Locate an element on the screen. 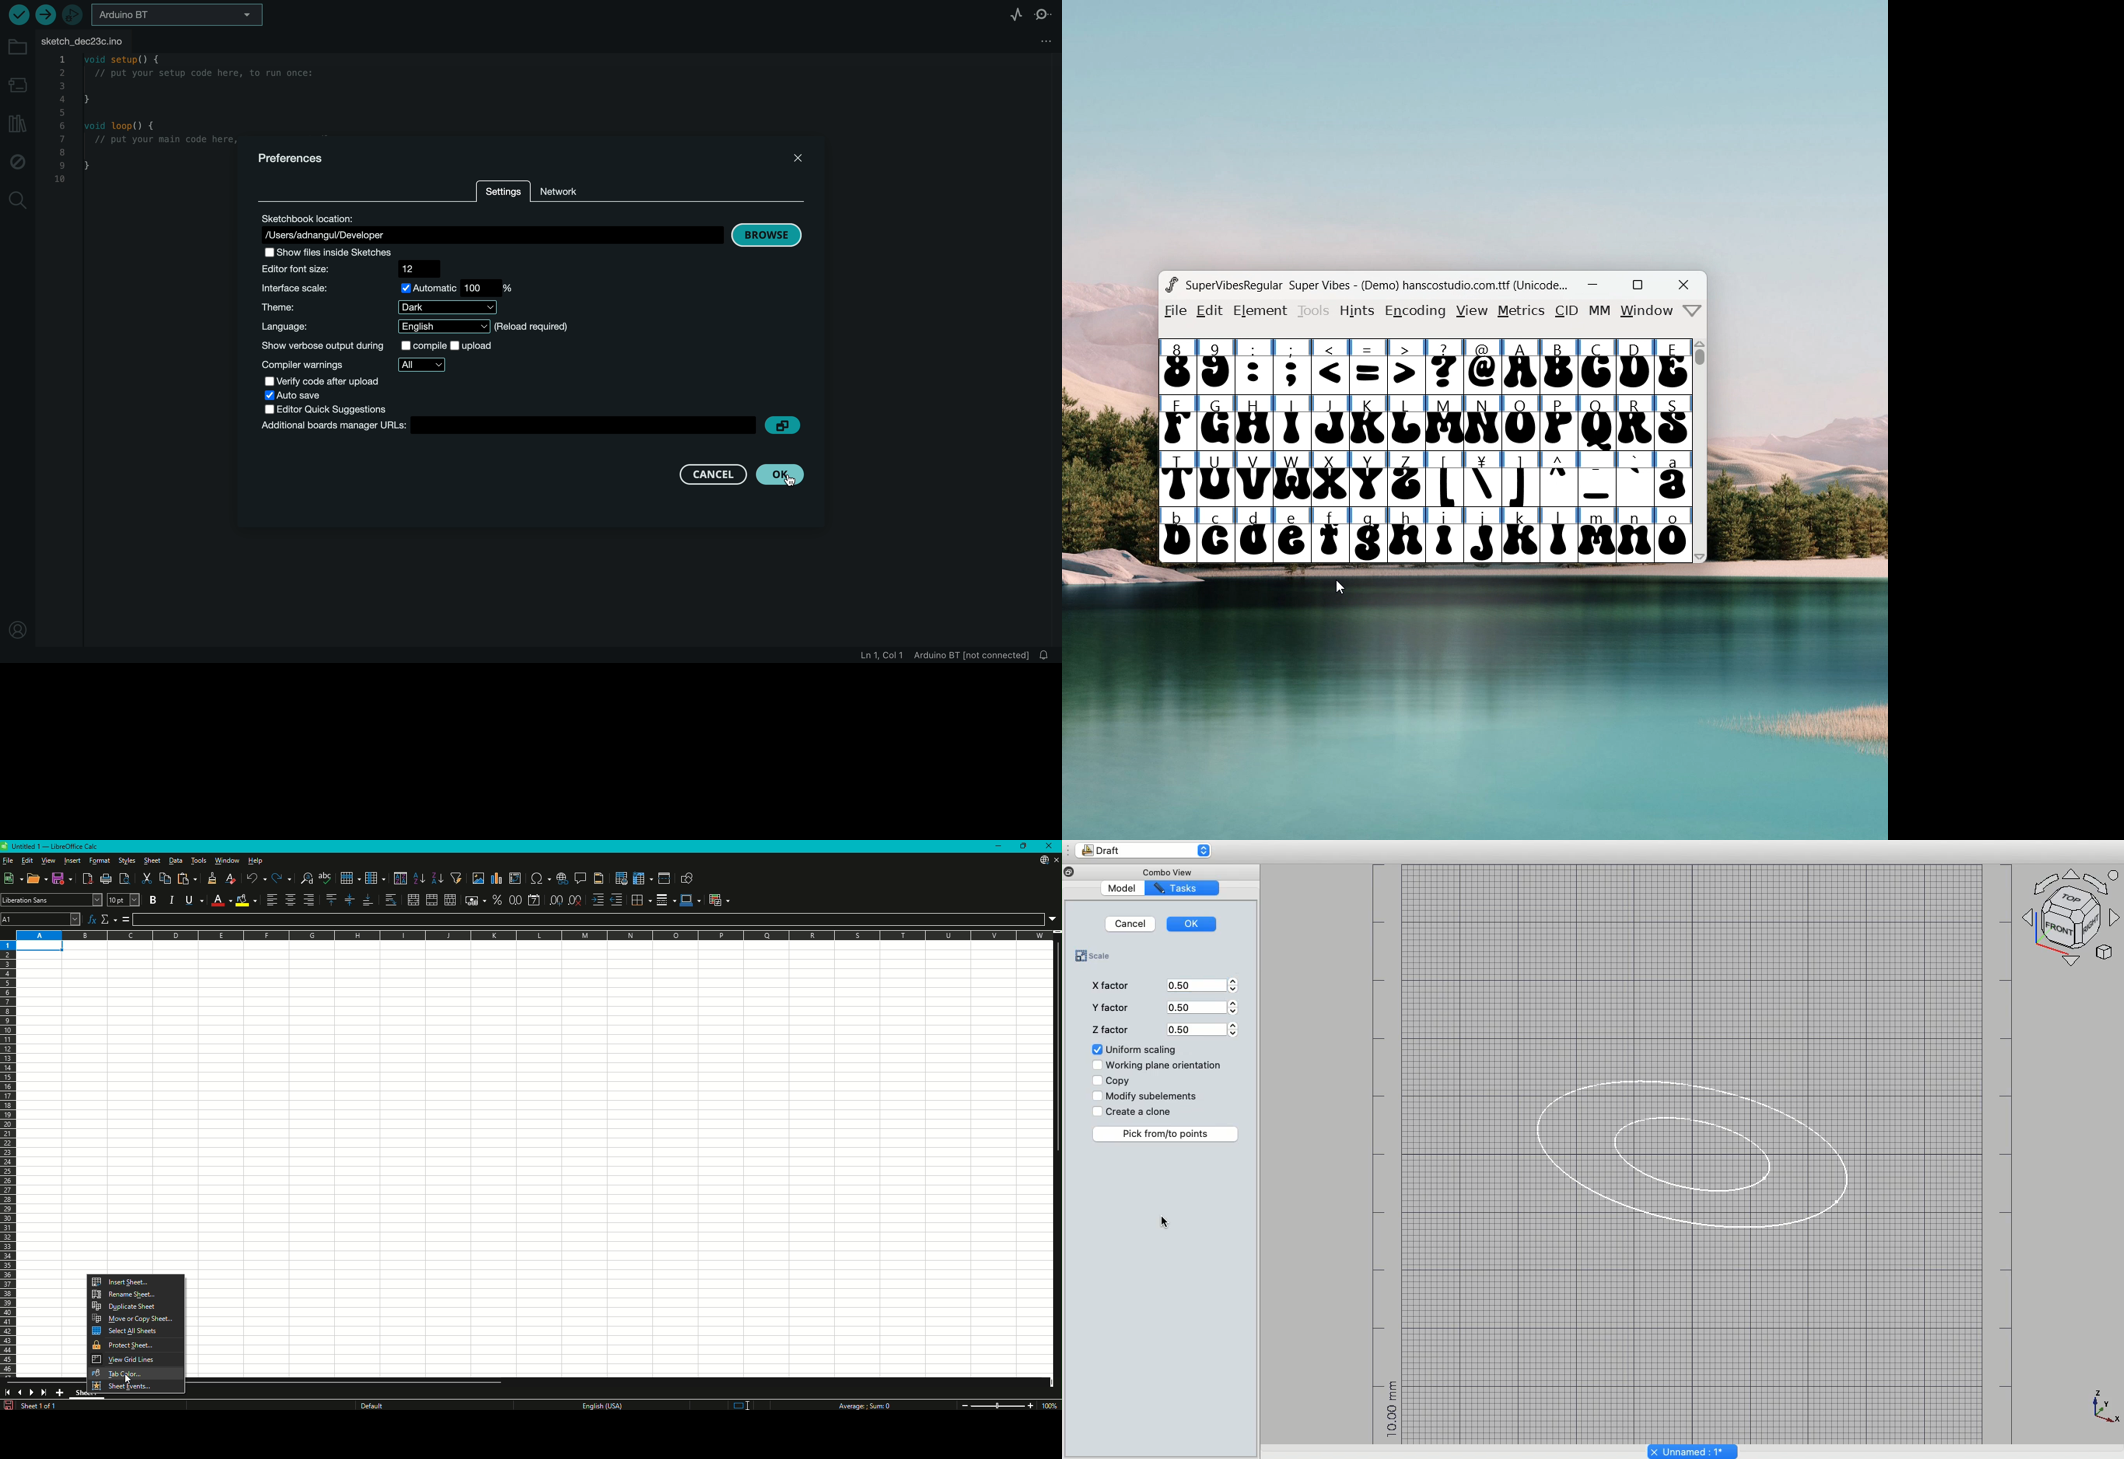  ] is located at coordinates (1521, 478).